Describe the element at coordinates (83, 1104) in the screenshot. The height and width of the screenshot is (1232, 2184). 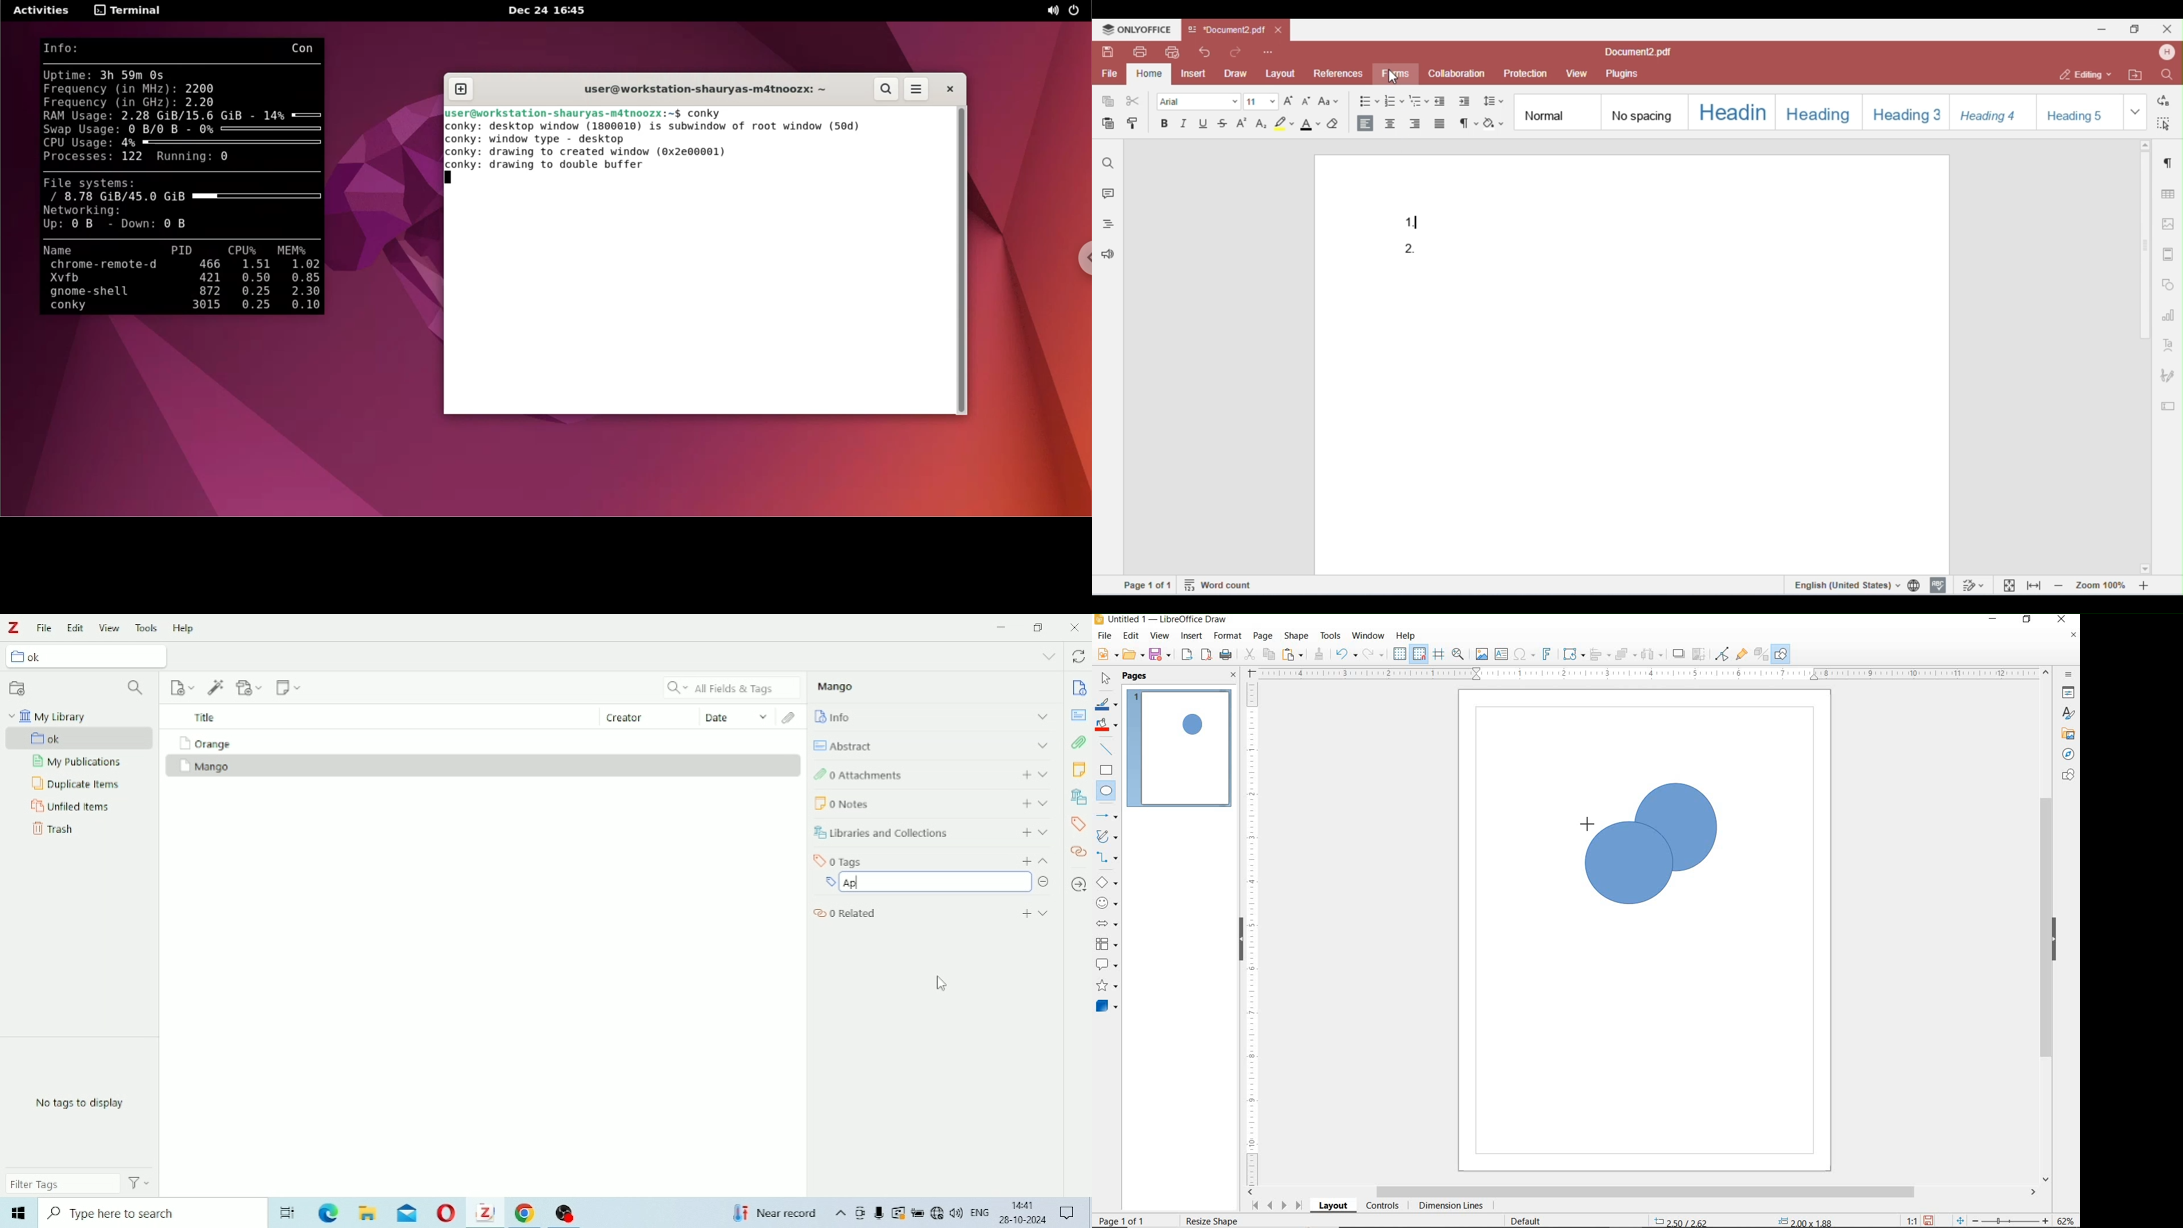
I see `No tags to display` at that location.